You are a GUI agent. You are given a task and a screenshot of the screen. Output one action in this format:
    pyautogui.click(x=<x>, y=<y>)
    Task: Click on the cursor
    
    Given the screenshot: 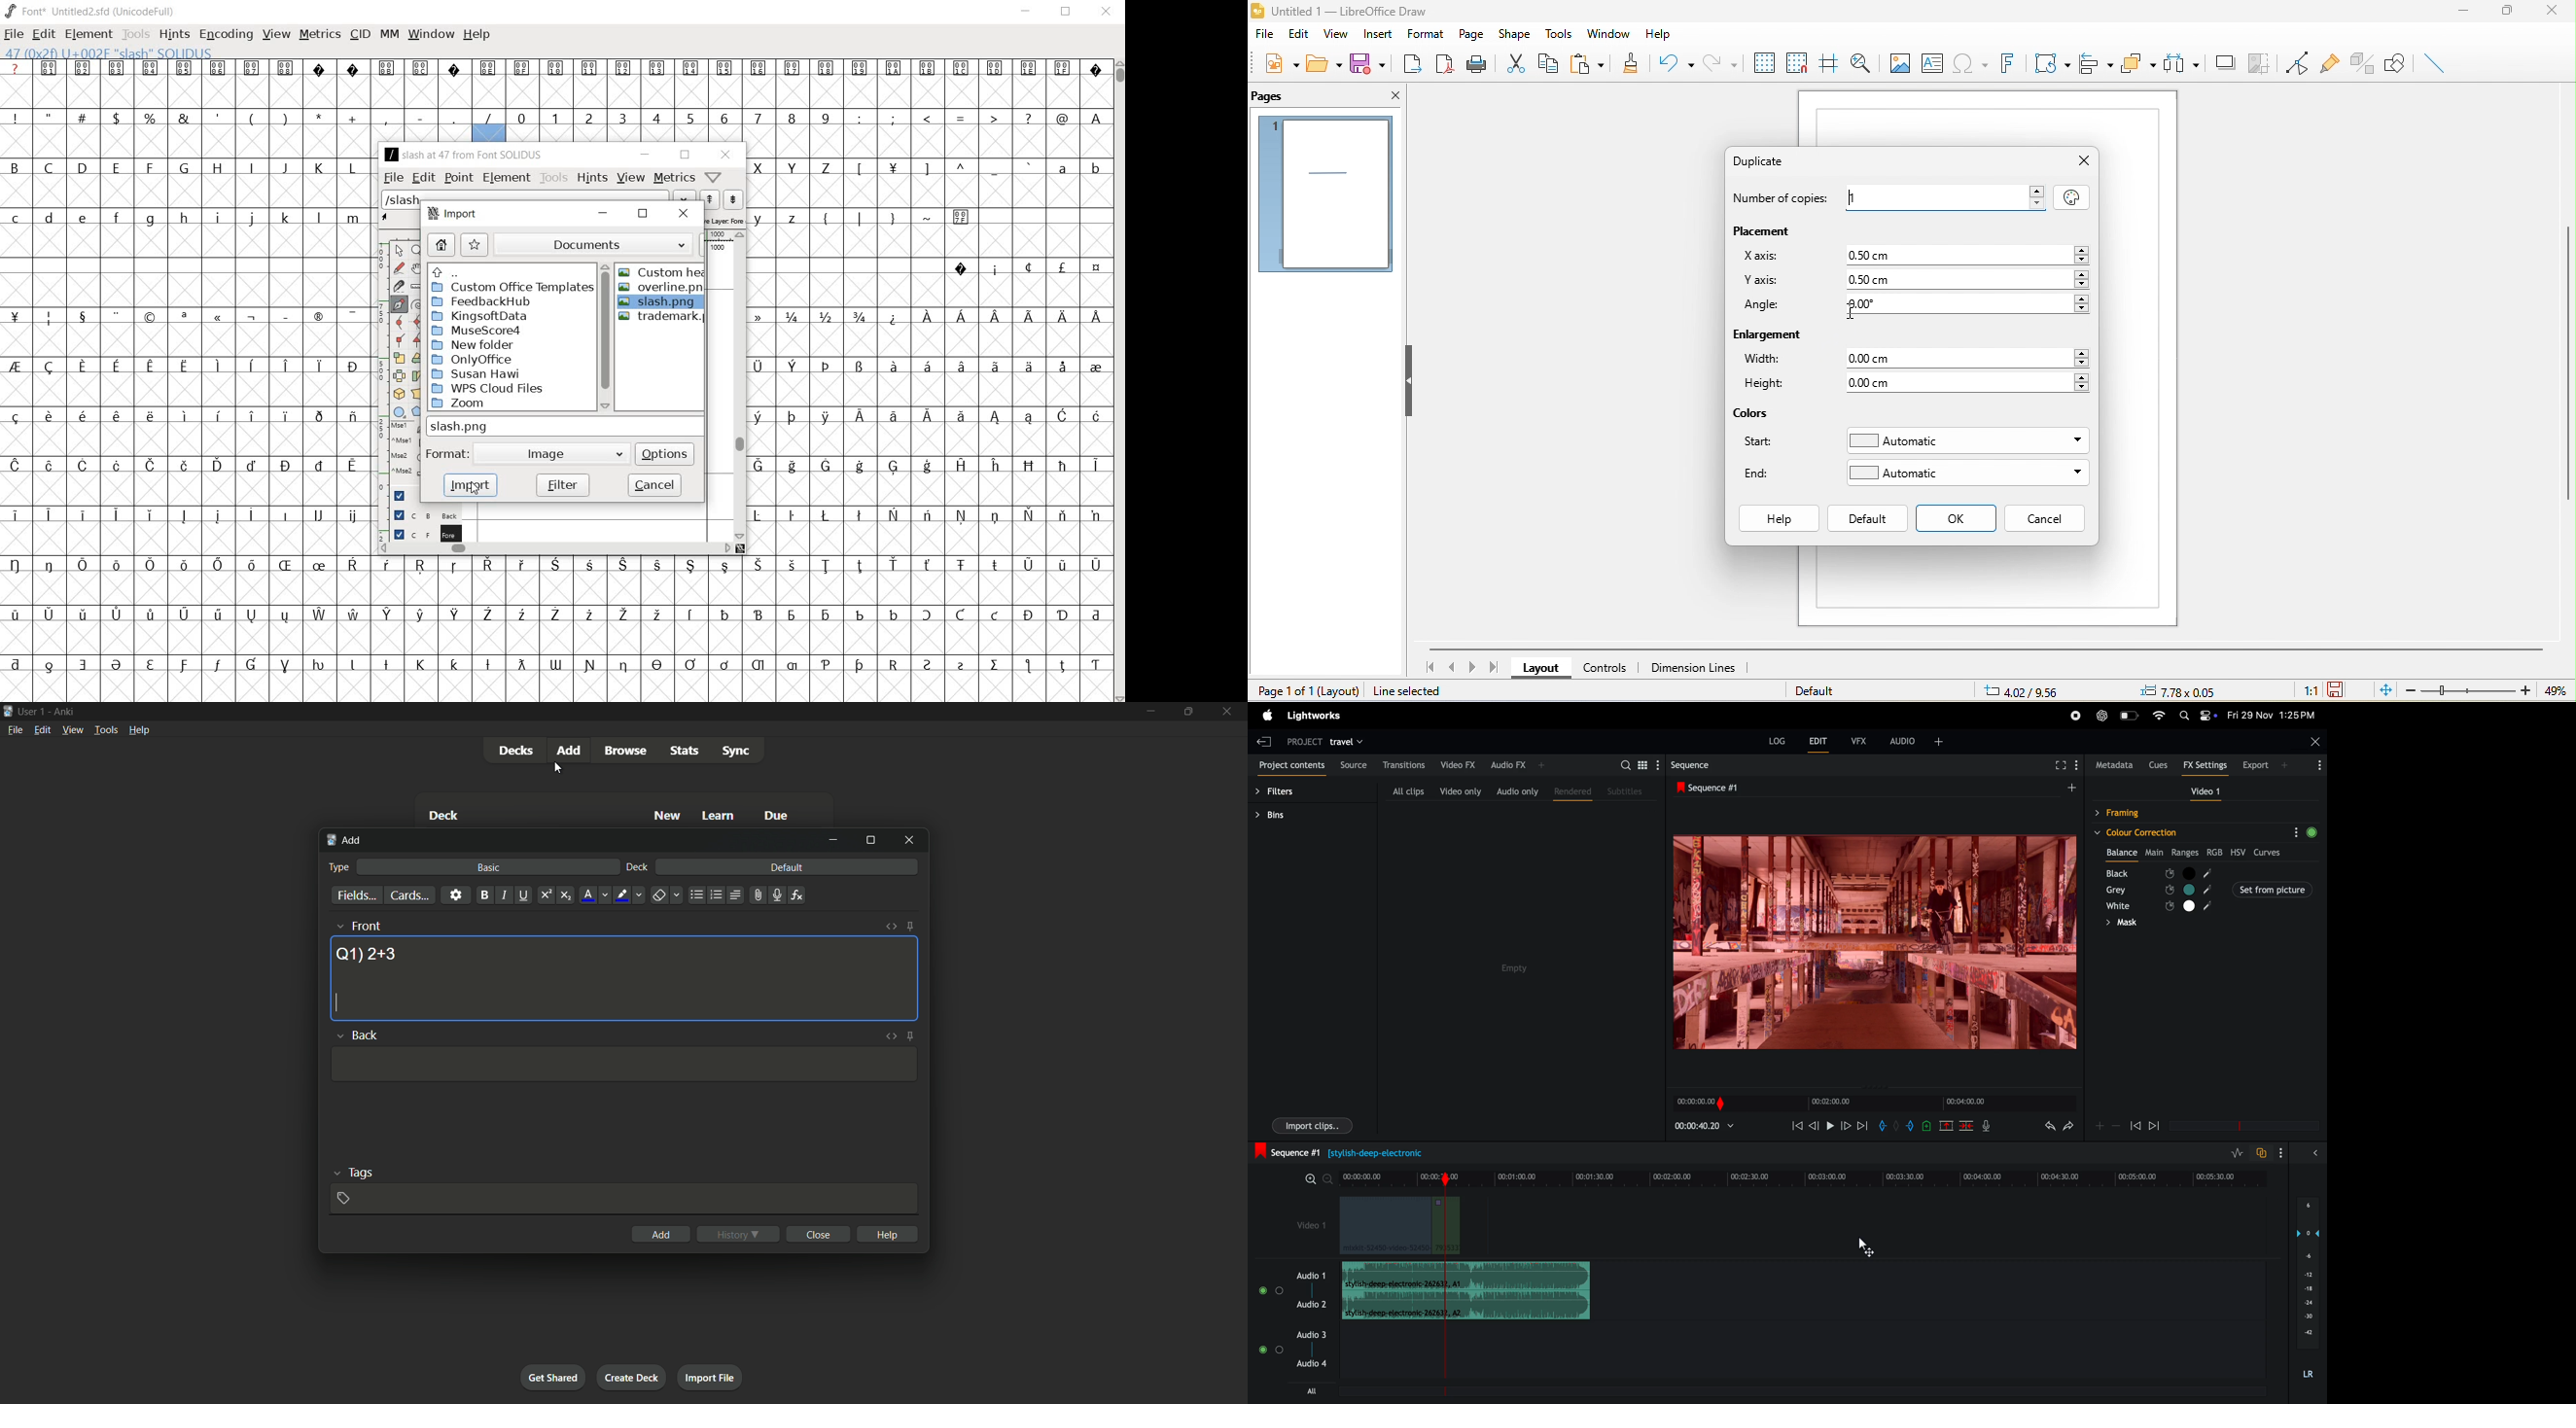 What is the action you would take?
    pyautogui.click(x=1867, y=1248)
    